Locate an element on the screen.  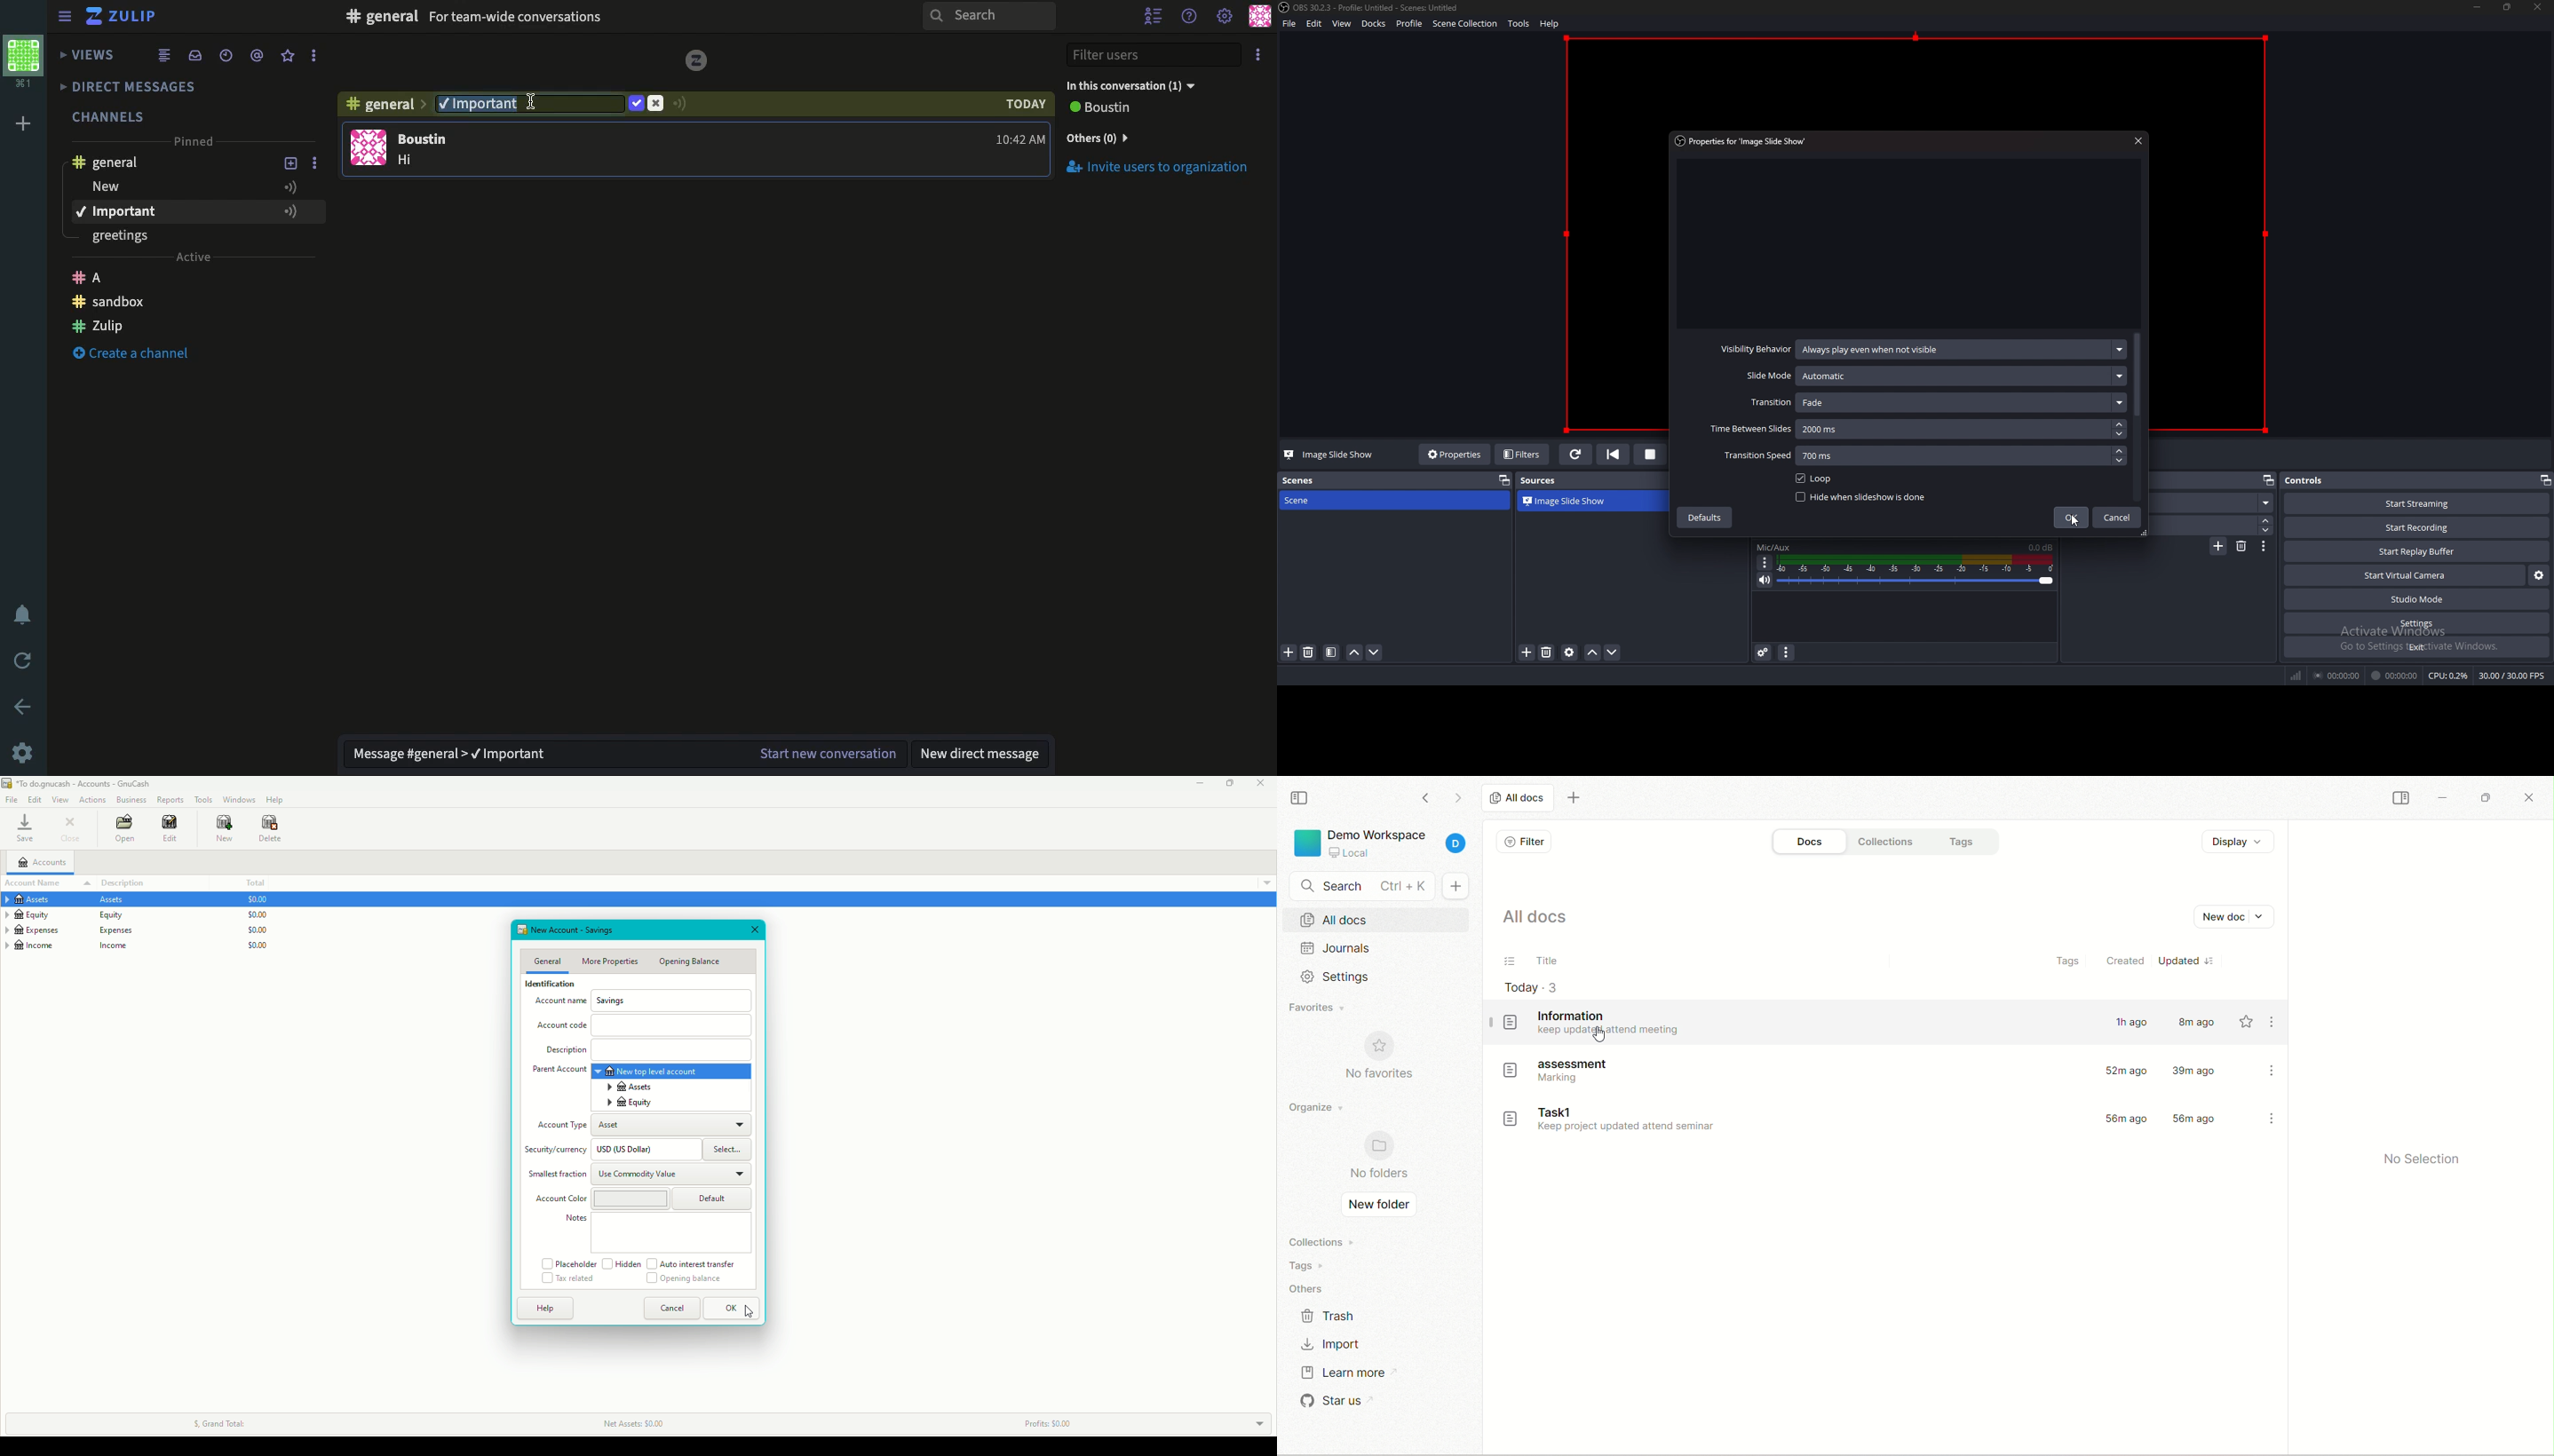
no selection is located at coordinates (2416, 1157).